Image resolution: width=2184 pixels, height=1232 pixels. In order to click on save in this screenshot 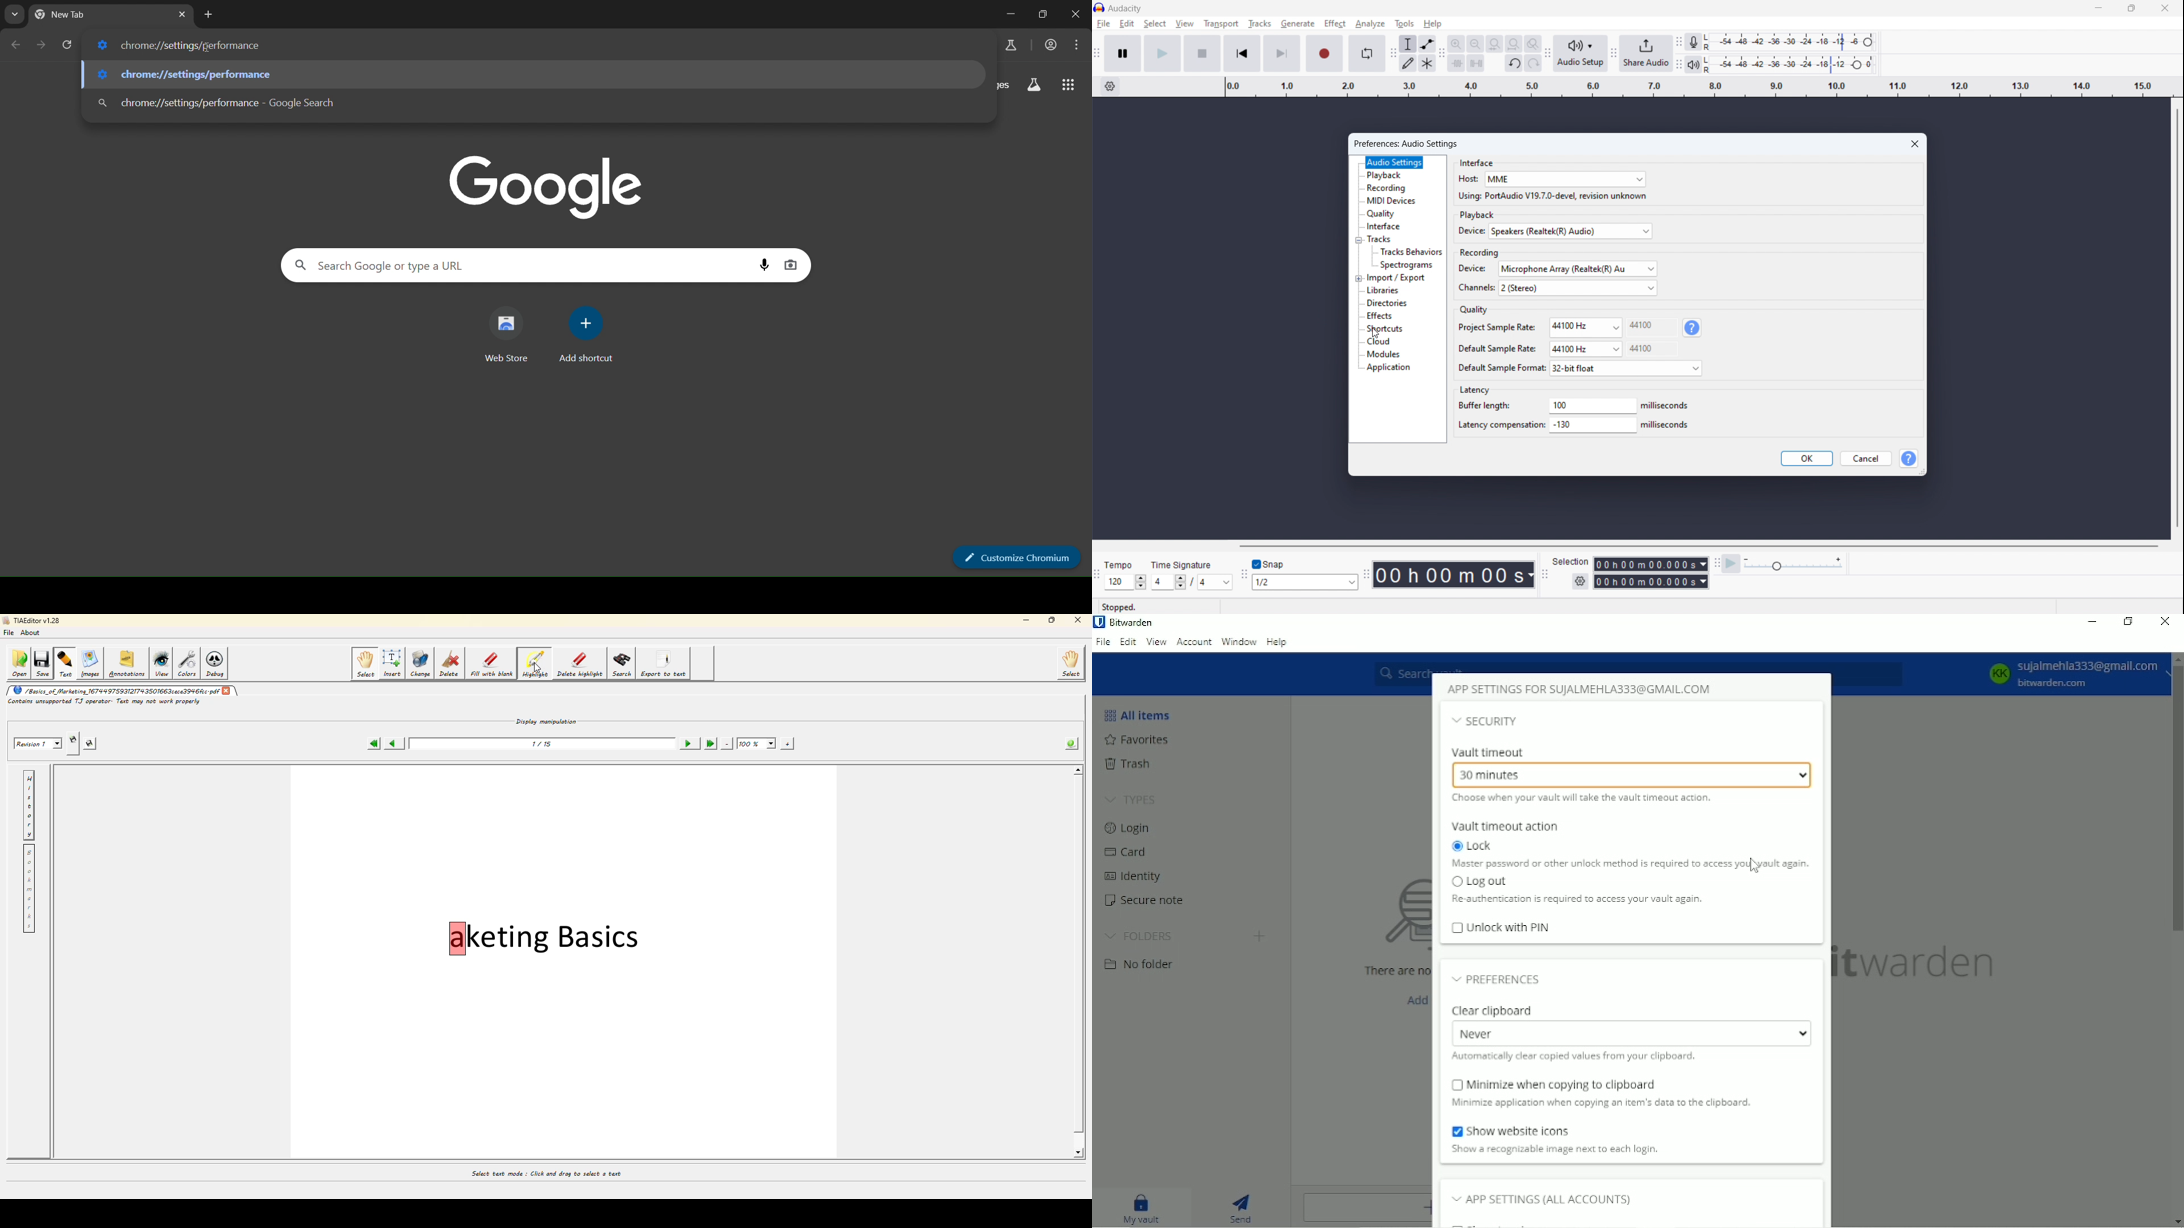, I will do `click(42, 663)`.